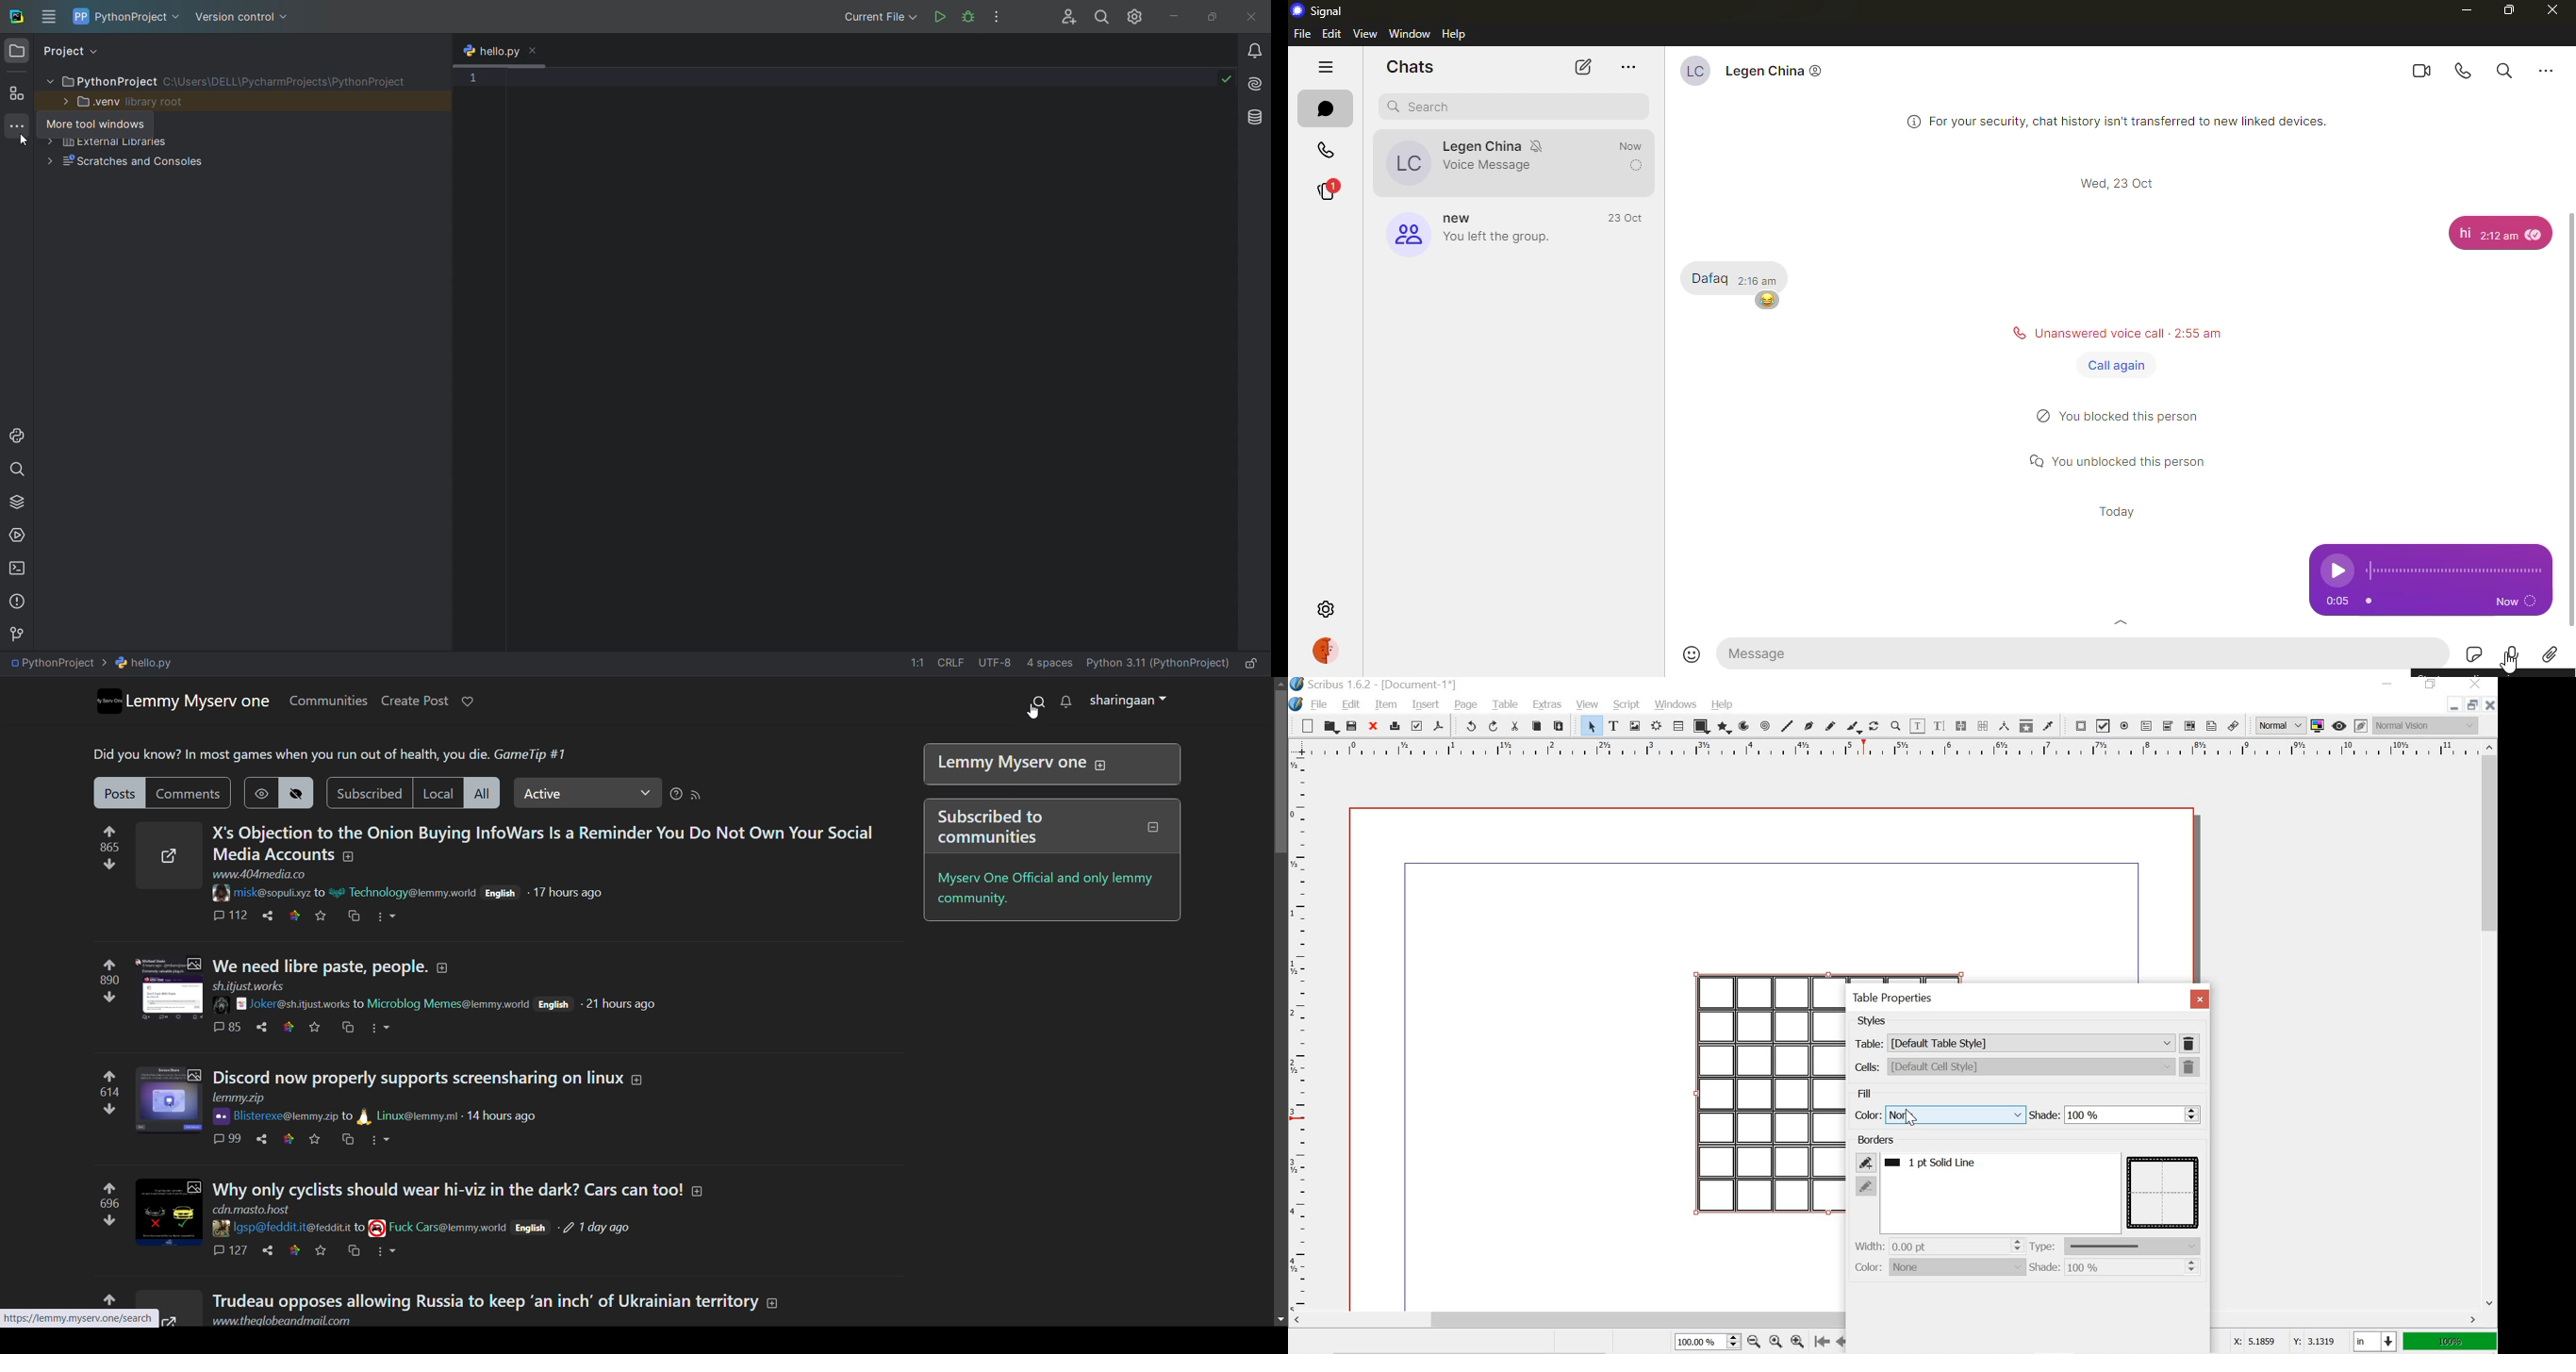 This screenshot has height=1372, width=2576. Describe the element at coordinates (1724, 726) in the screenshot. I see `polygon` at that location.